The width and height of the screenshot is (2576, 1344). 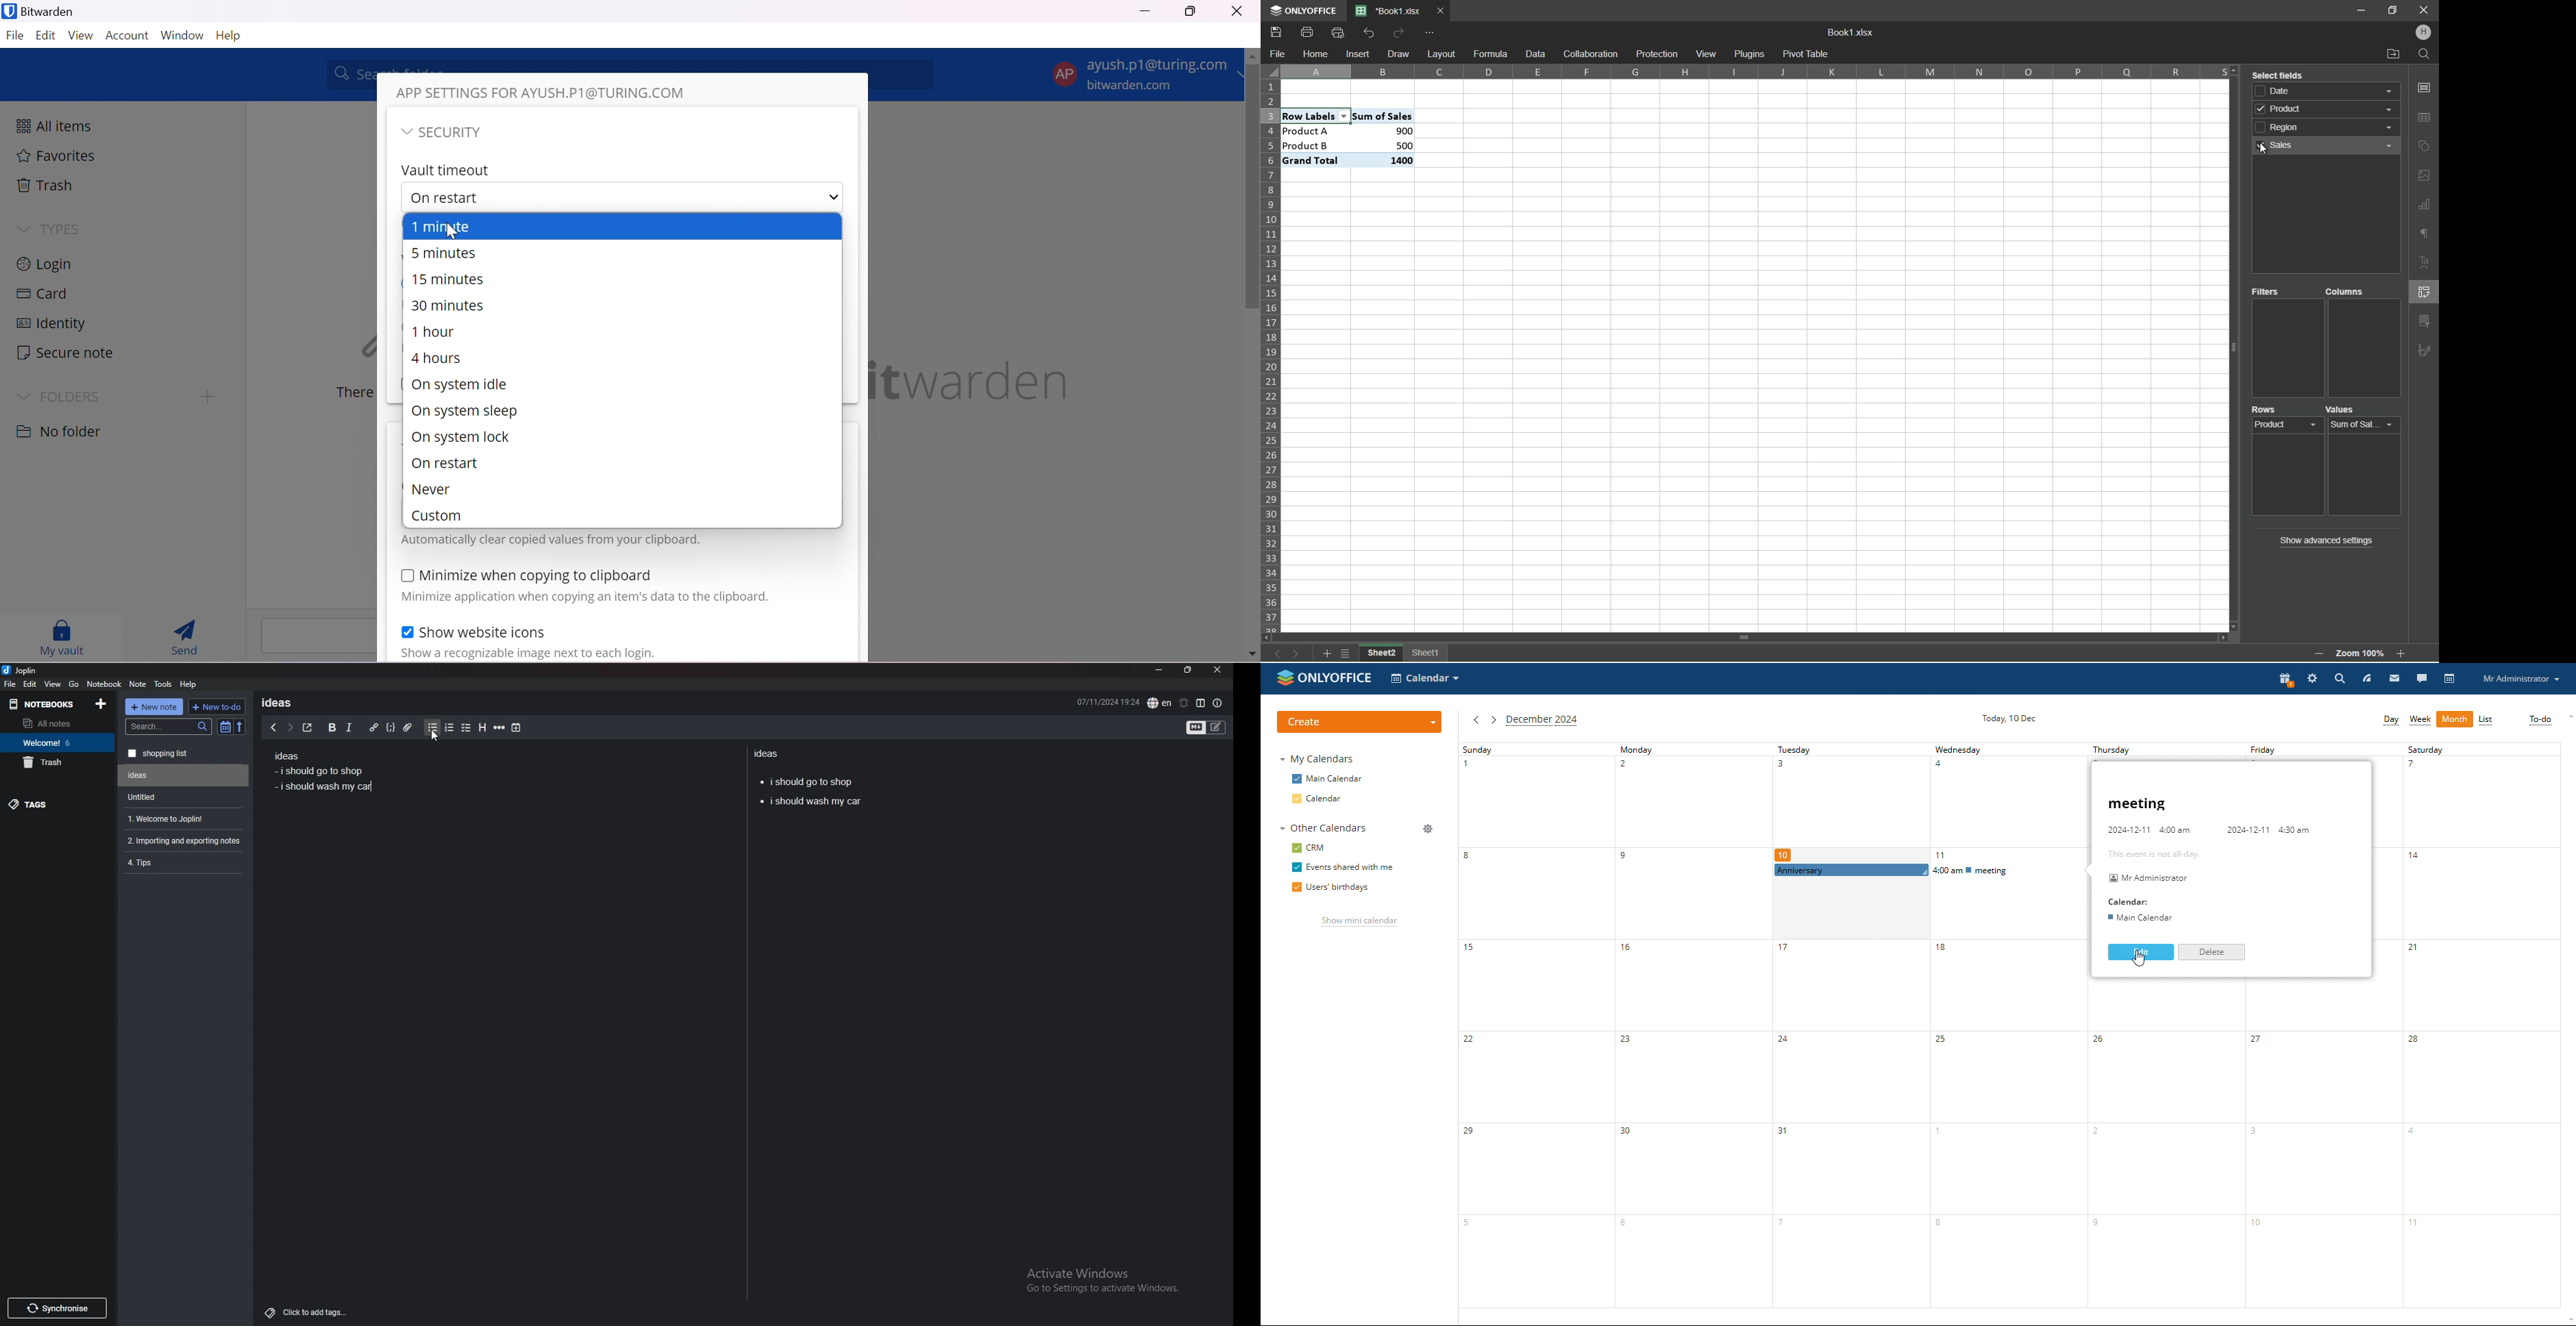 I want to click on insert slicer, so click(x=2425, y=320).